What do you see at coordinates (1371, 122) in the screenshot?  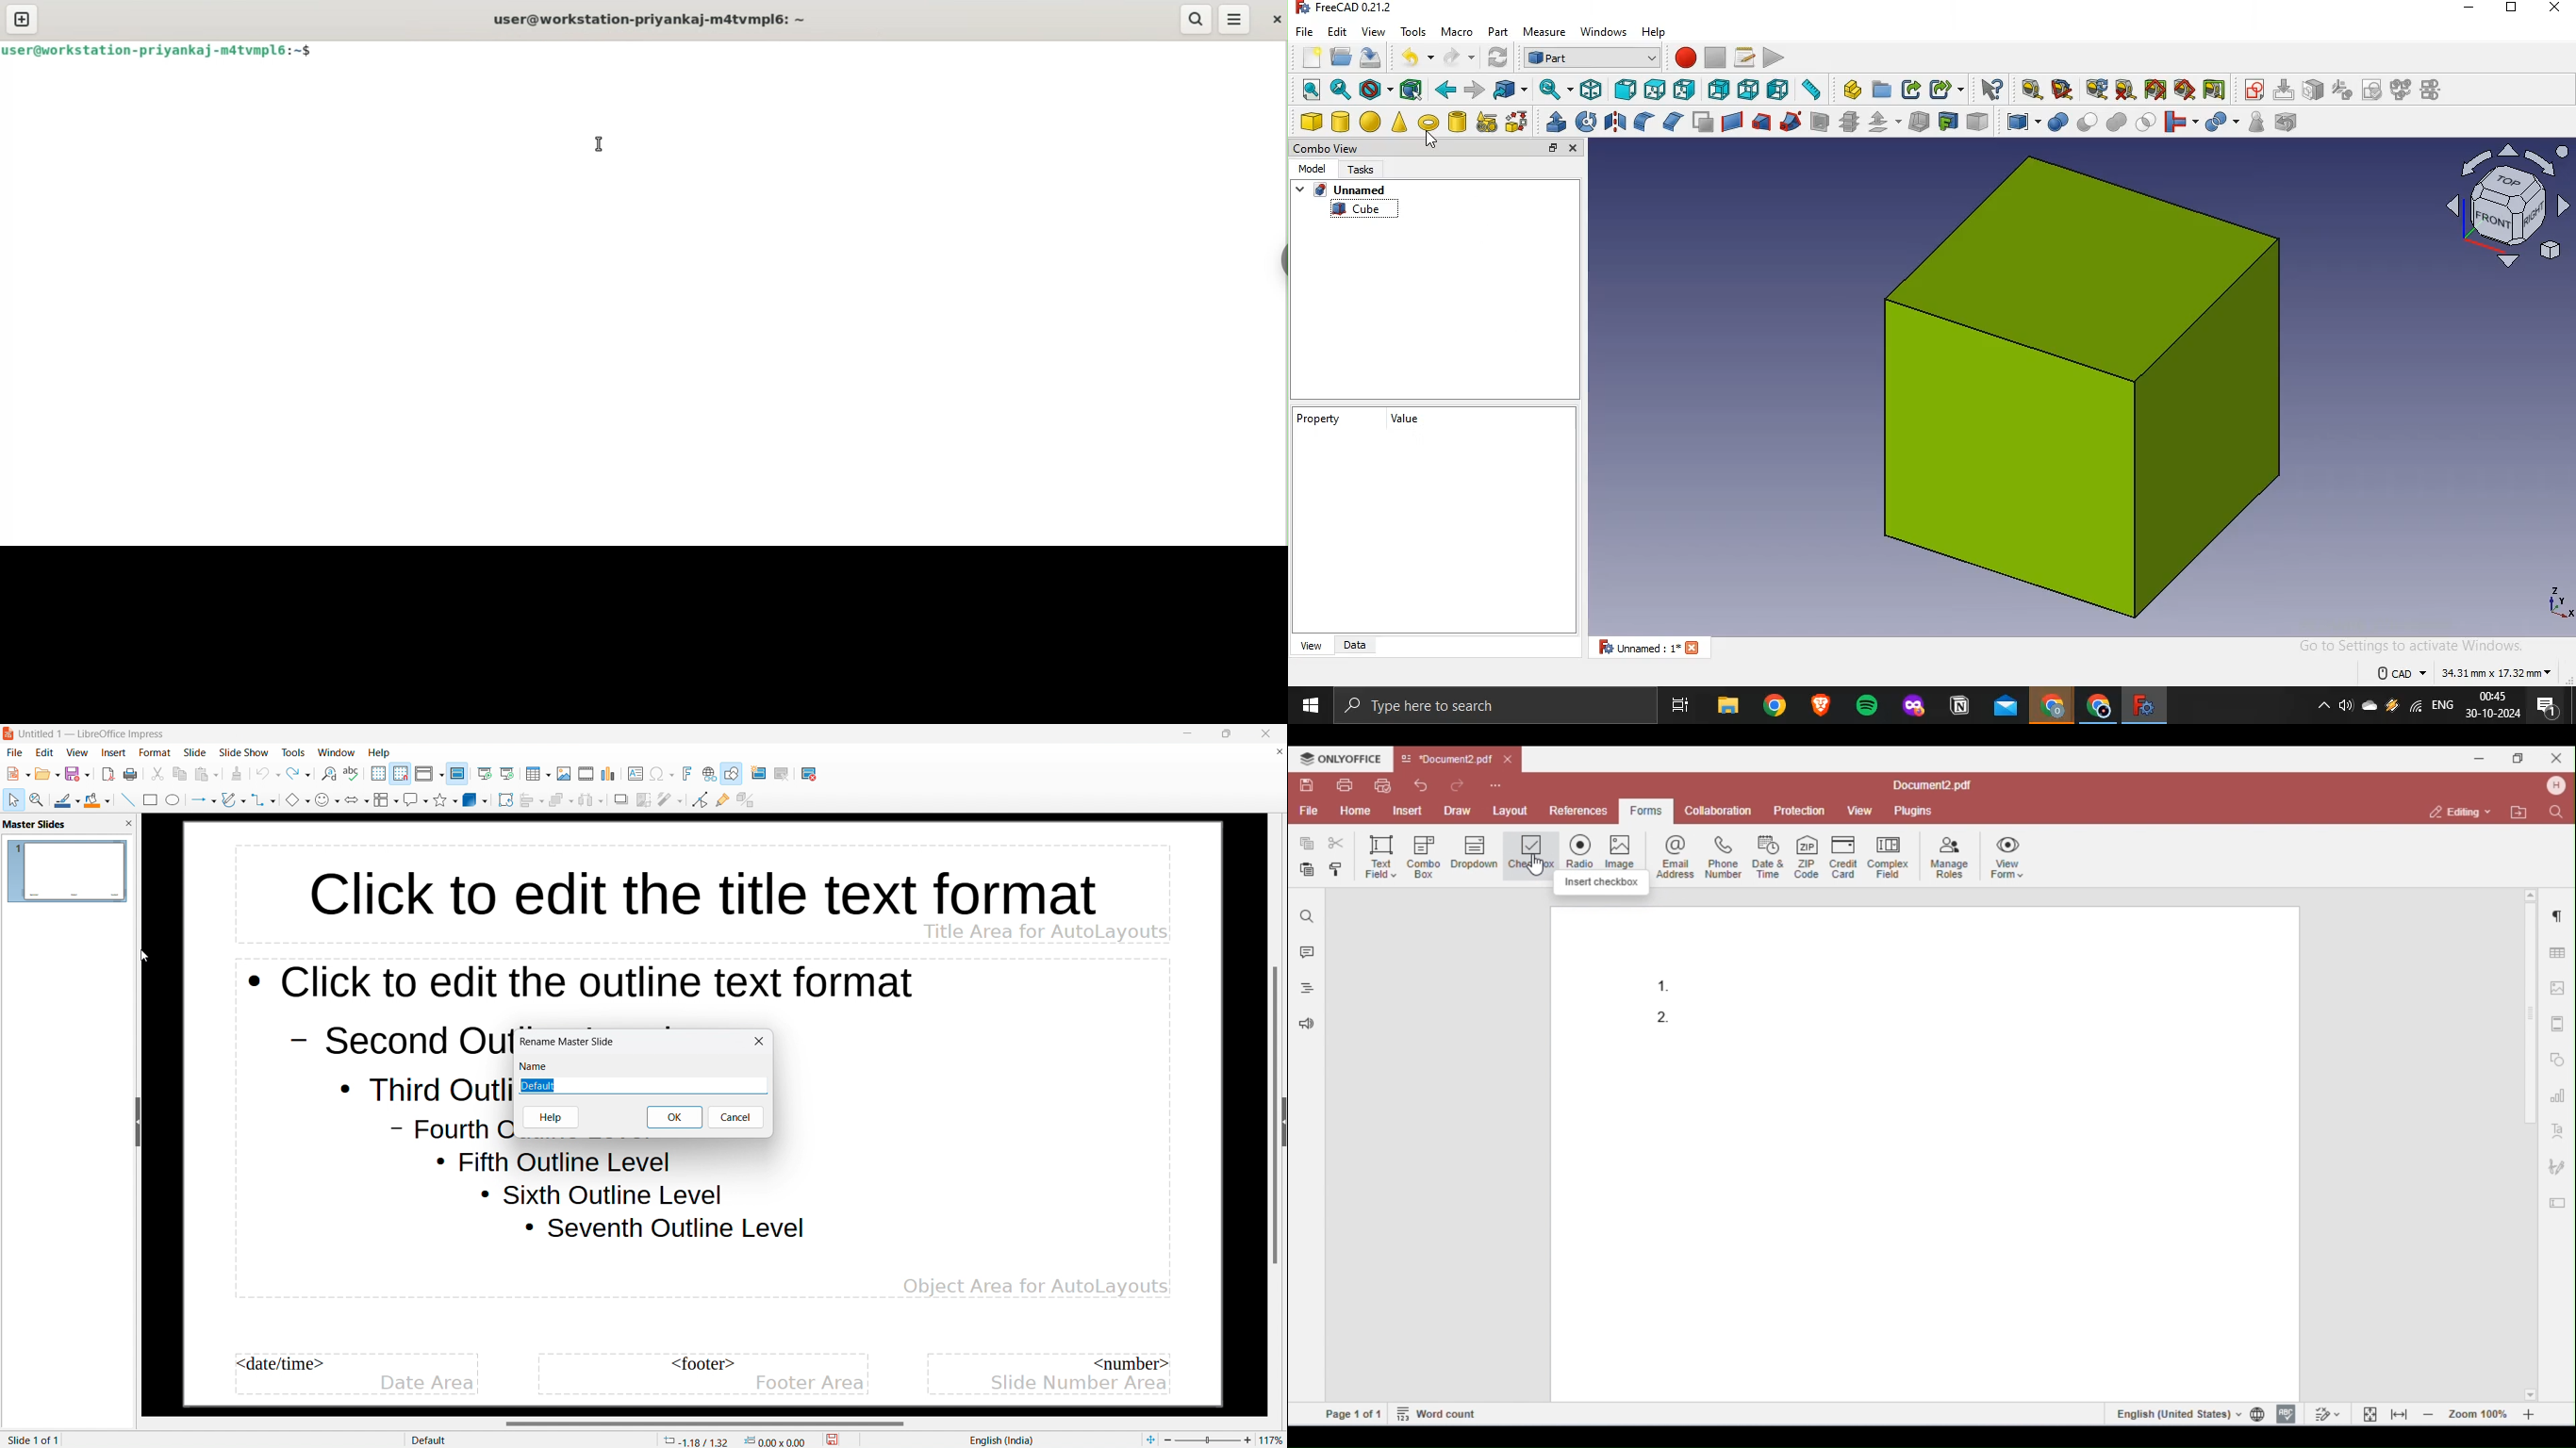 I see `sphere` at bounding box center [1371, 122].